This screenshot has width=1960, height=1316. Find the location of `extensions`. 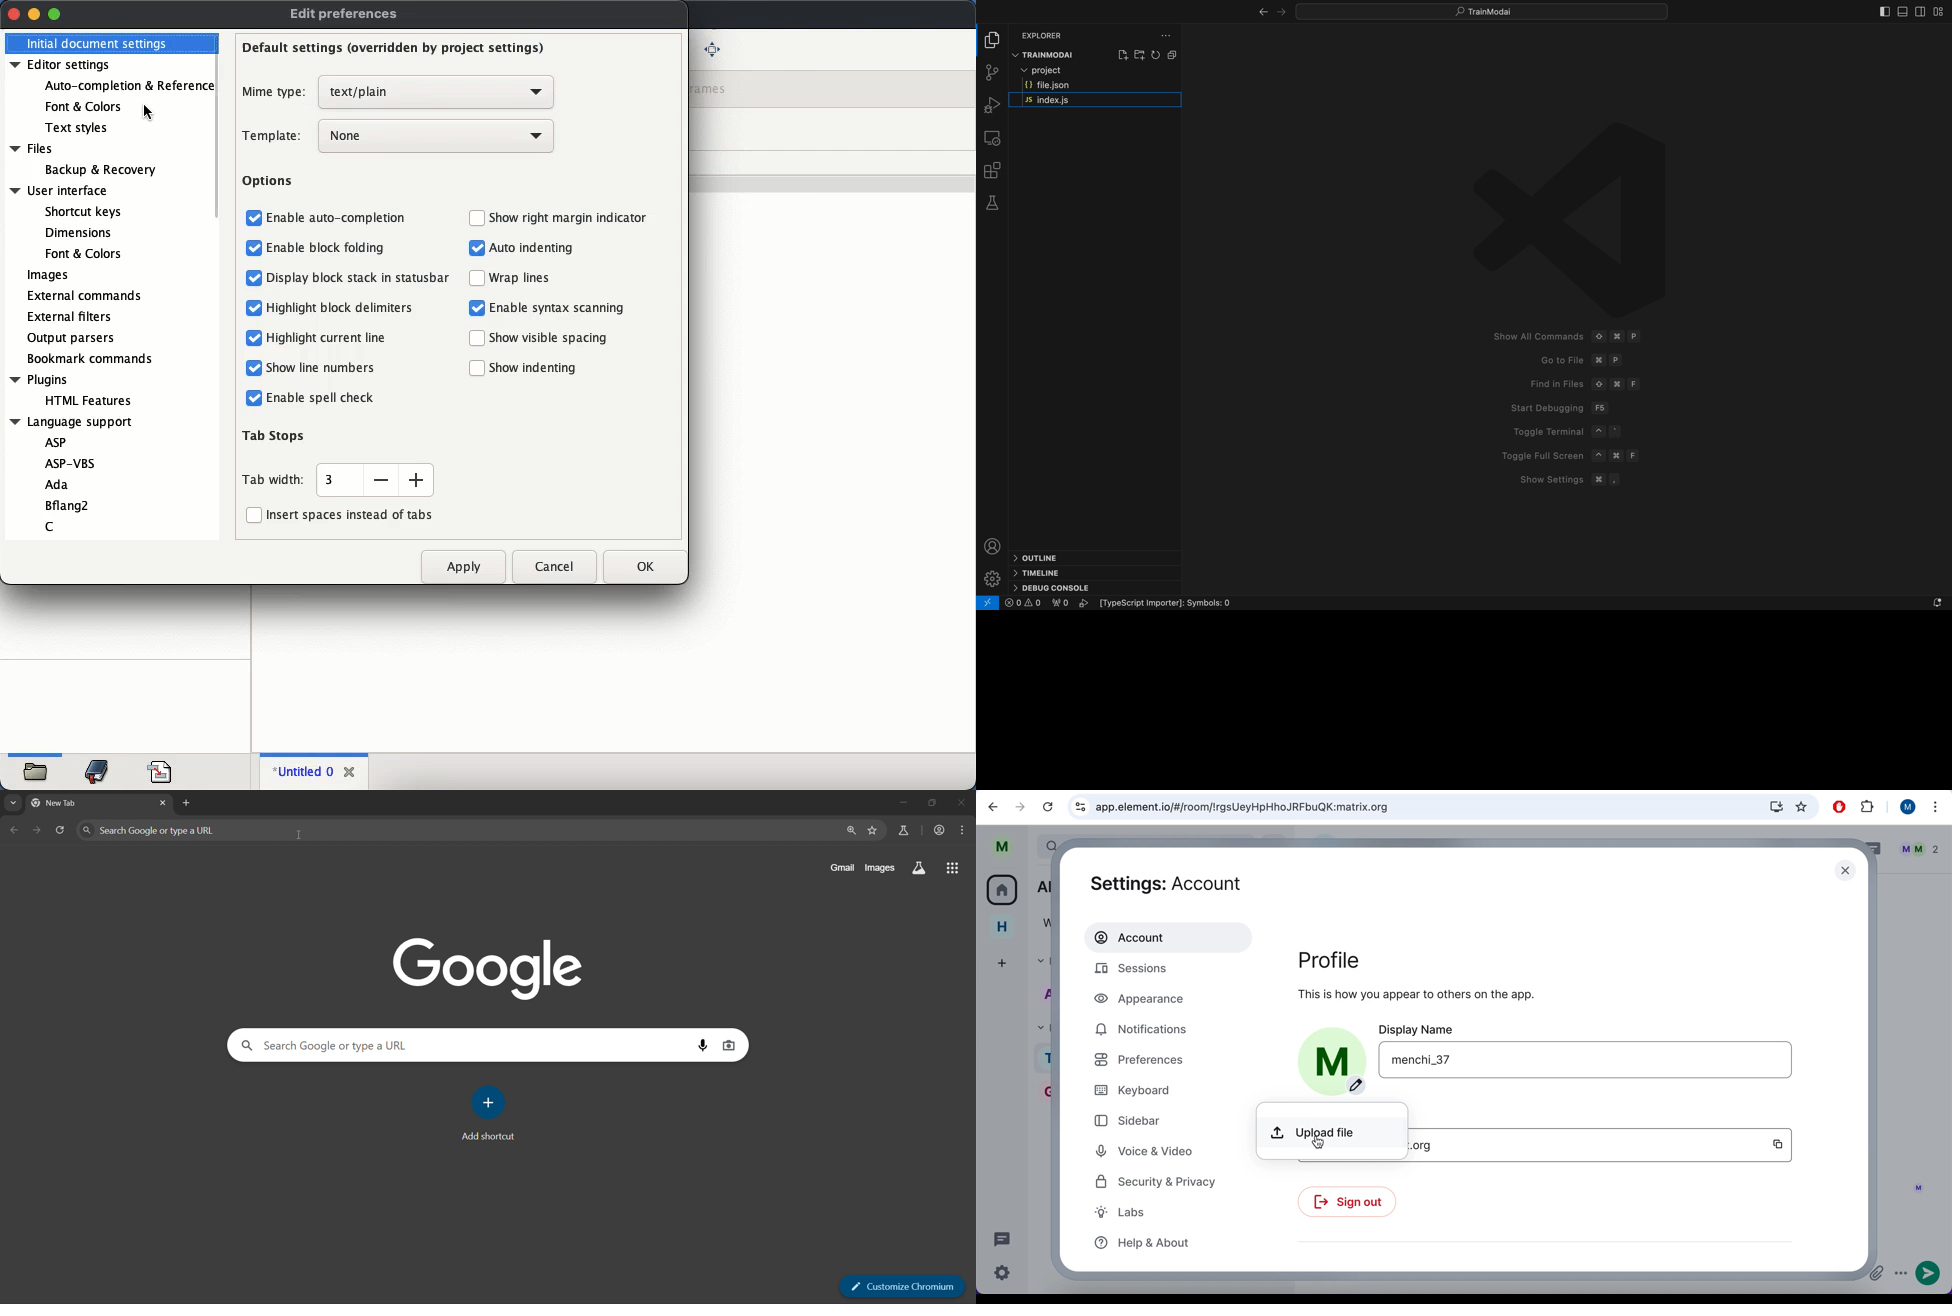

extensions is located at coordinates (1869, 808).